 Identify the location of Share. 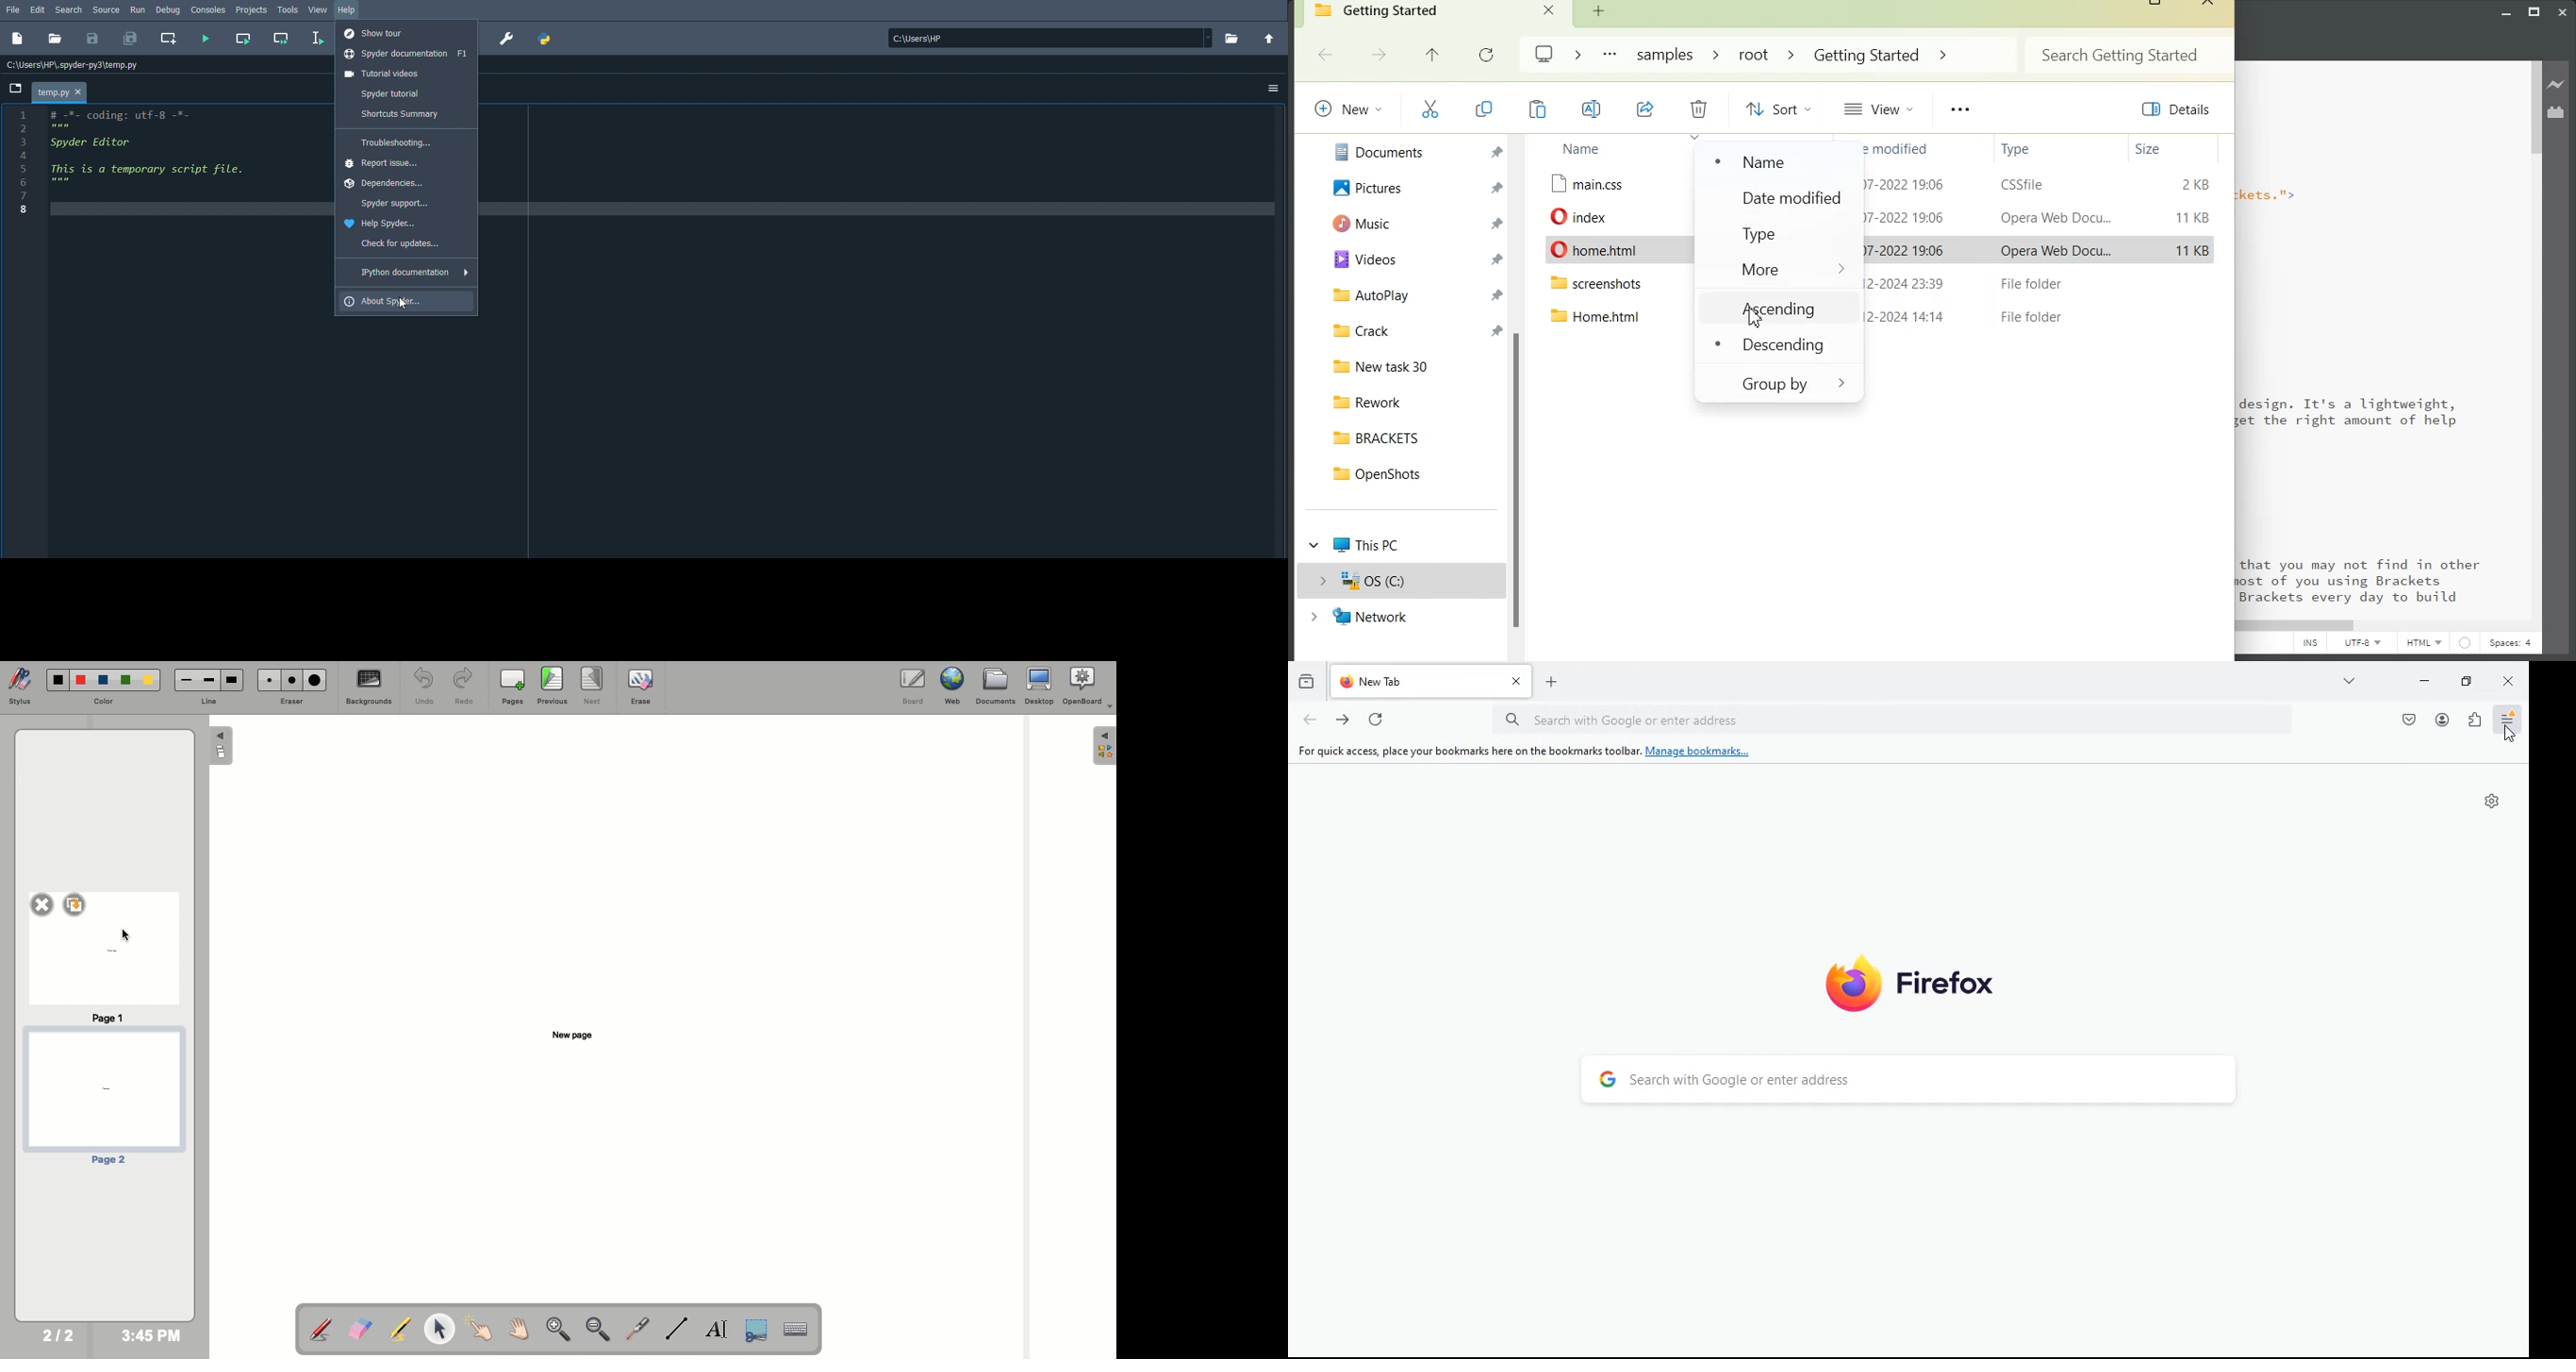
(1646, 109).